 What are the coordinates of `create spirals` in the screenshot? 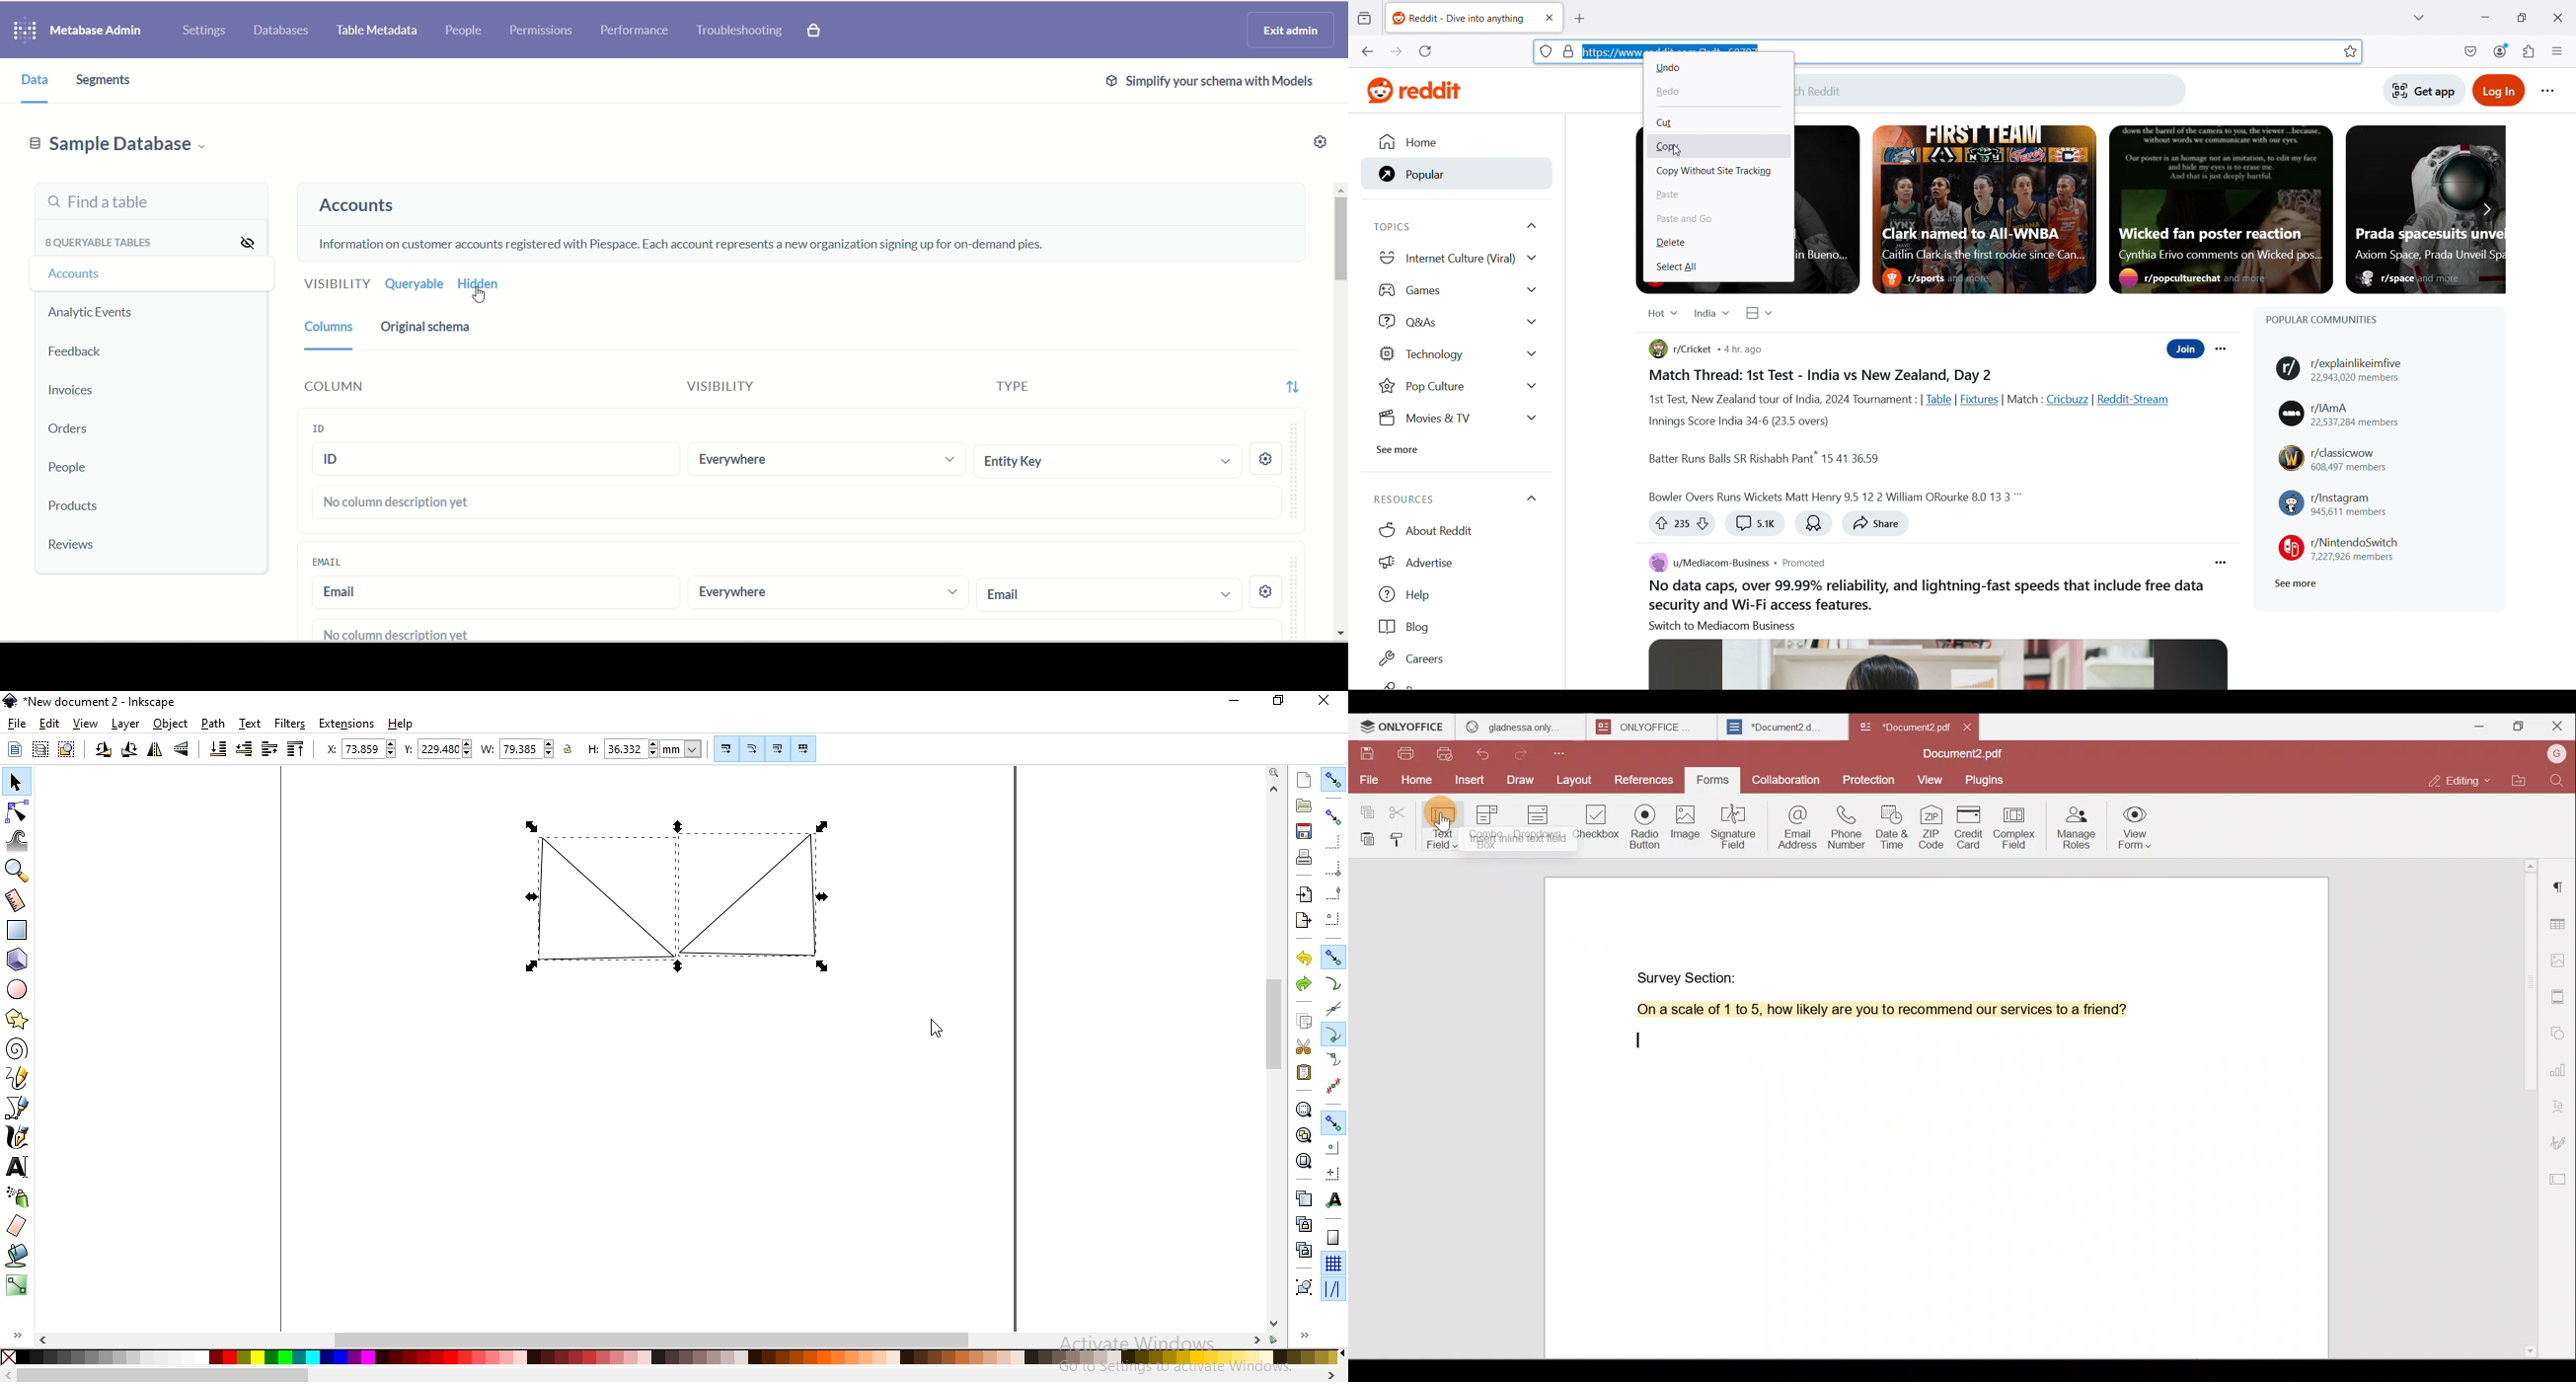 It's located at (18, 1049).